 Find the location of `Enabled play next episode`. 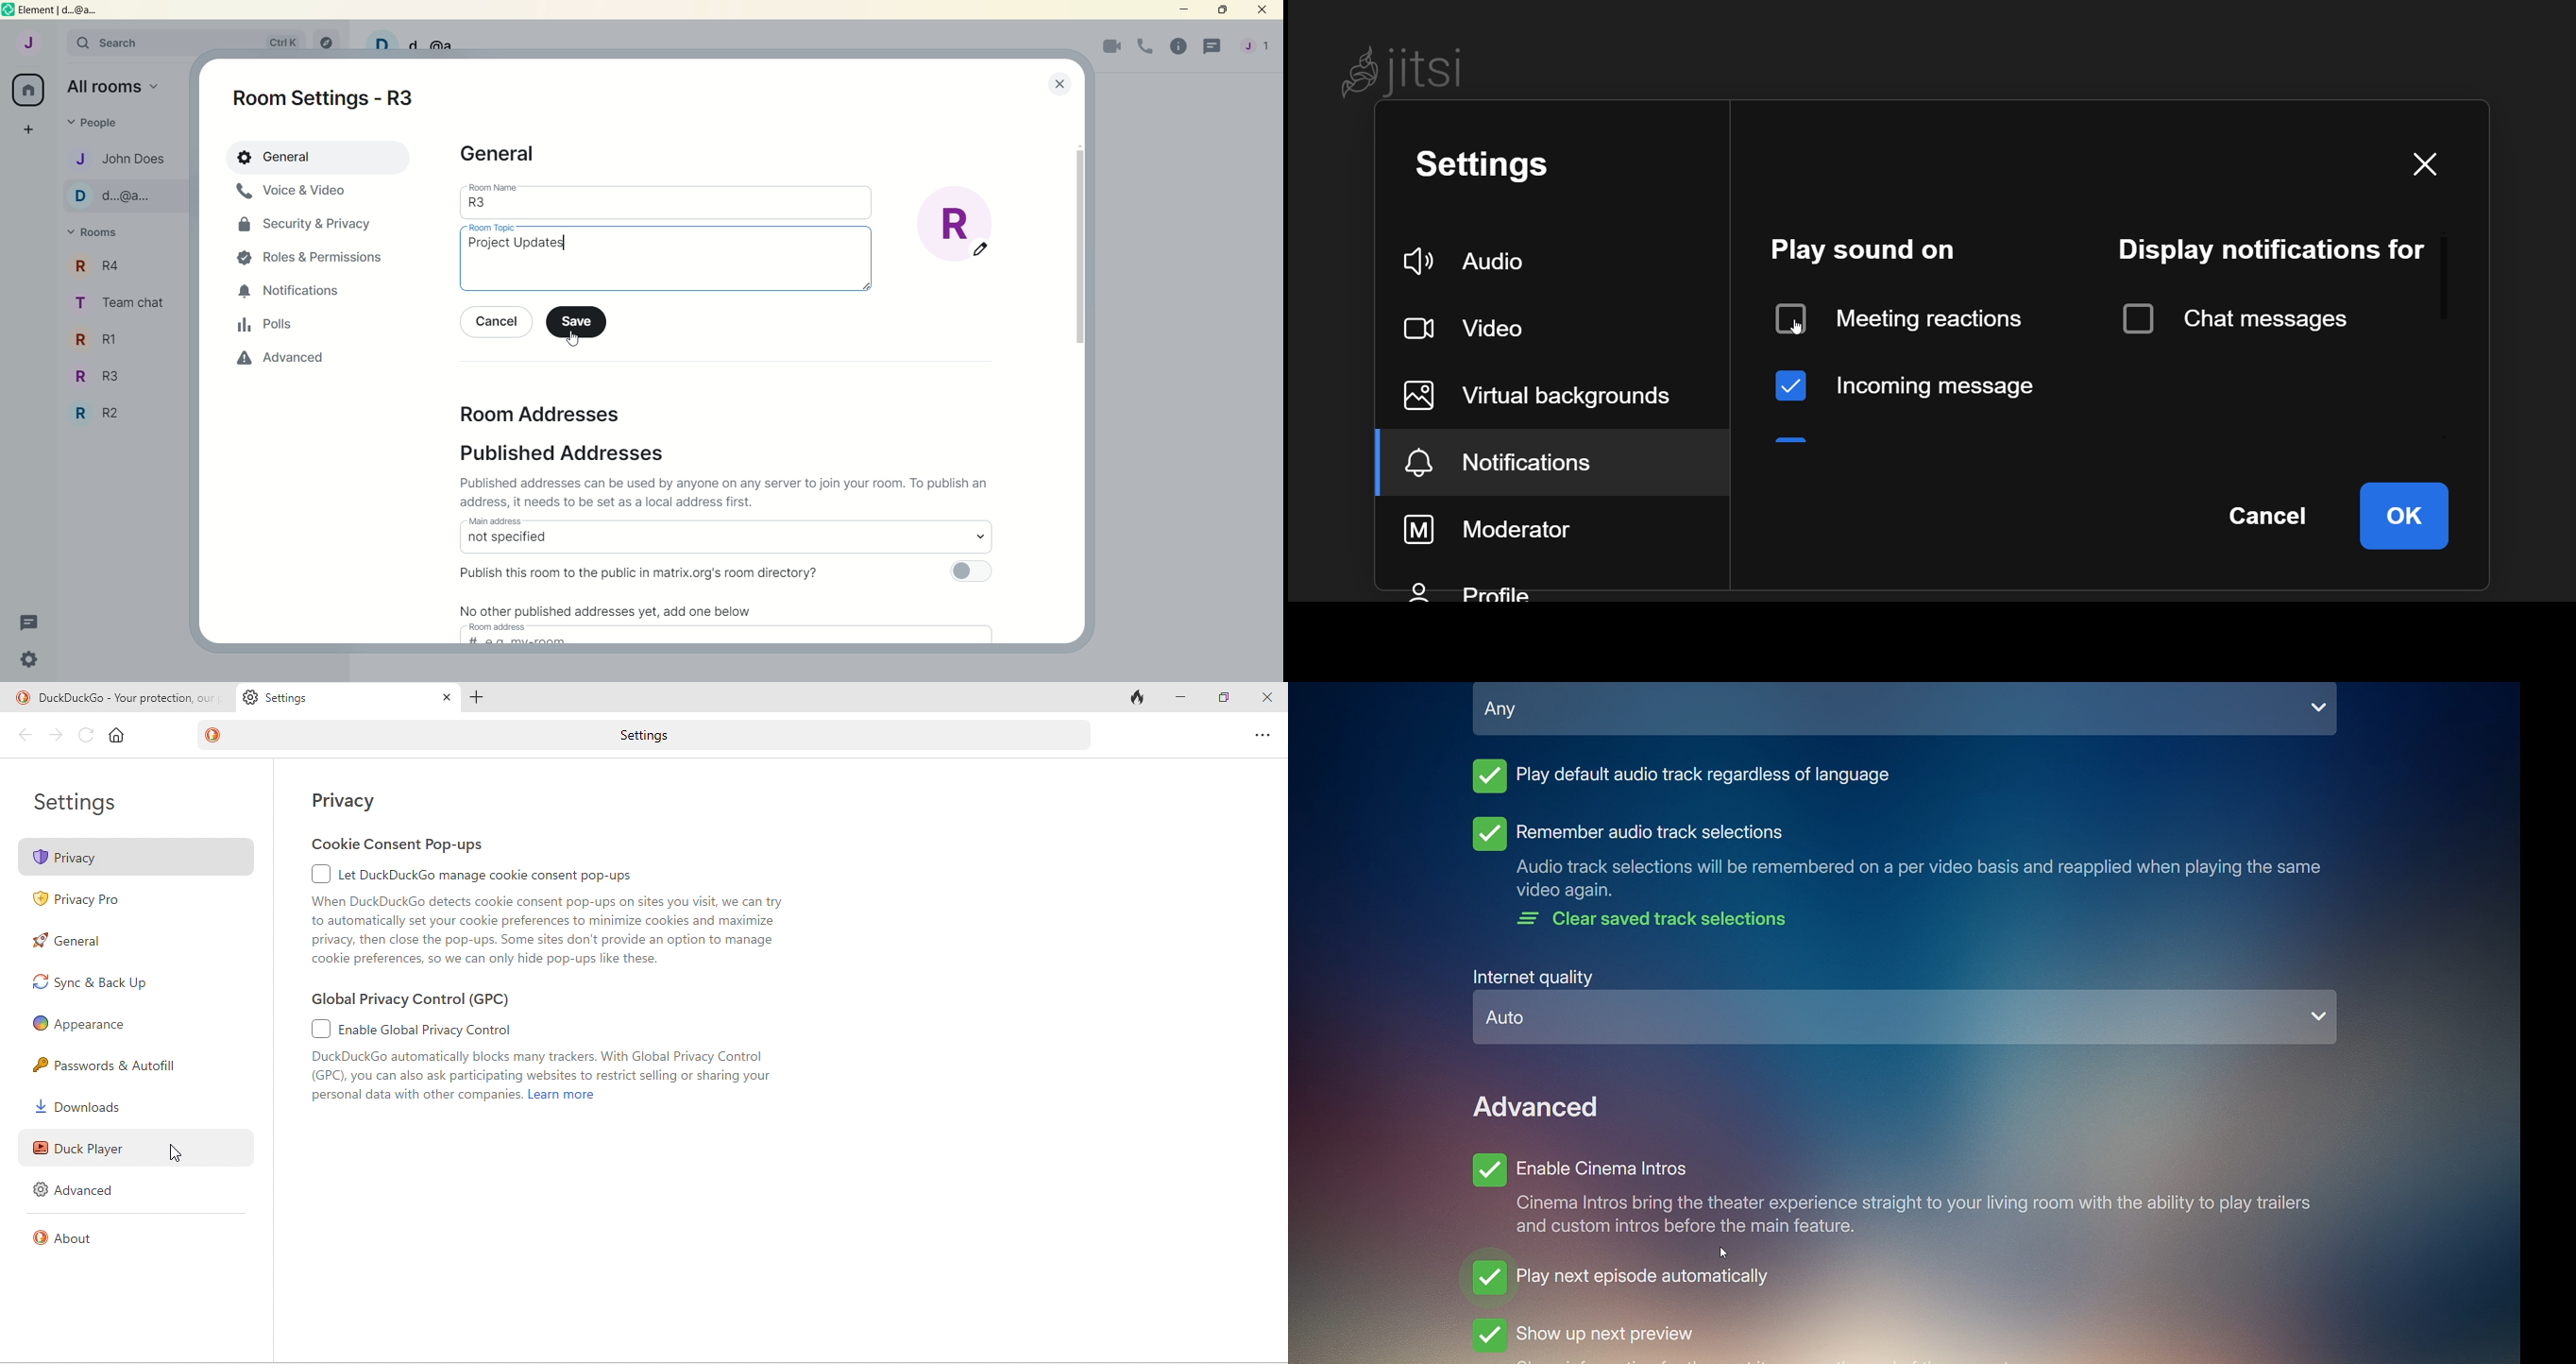

Enabled play next episode is located at coordinates (1621, 1284).